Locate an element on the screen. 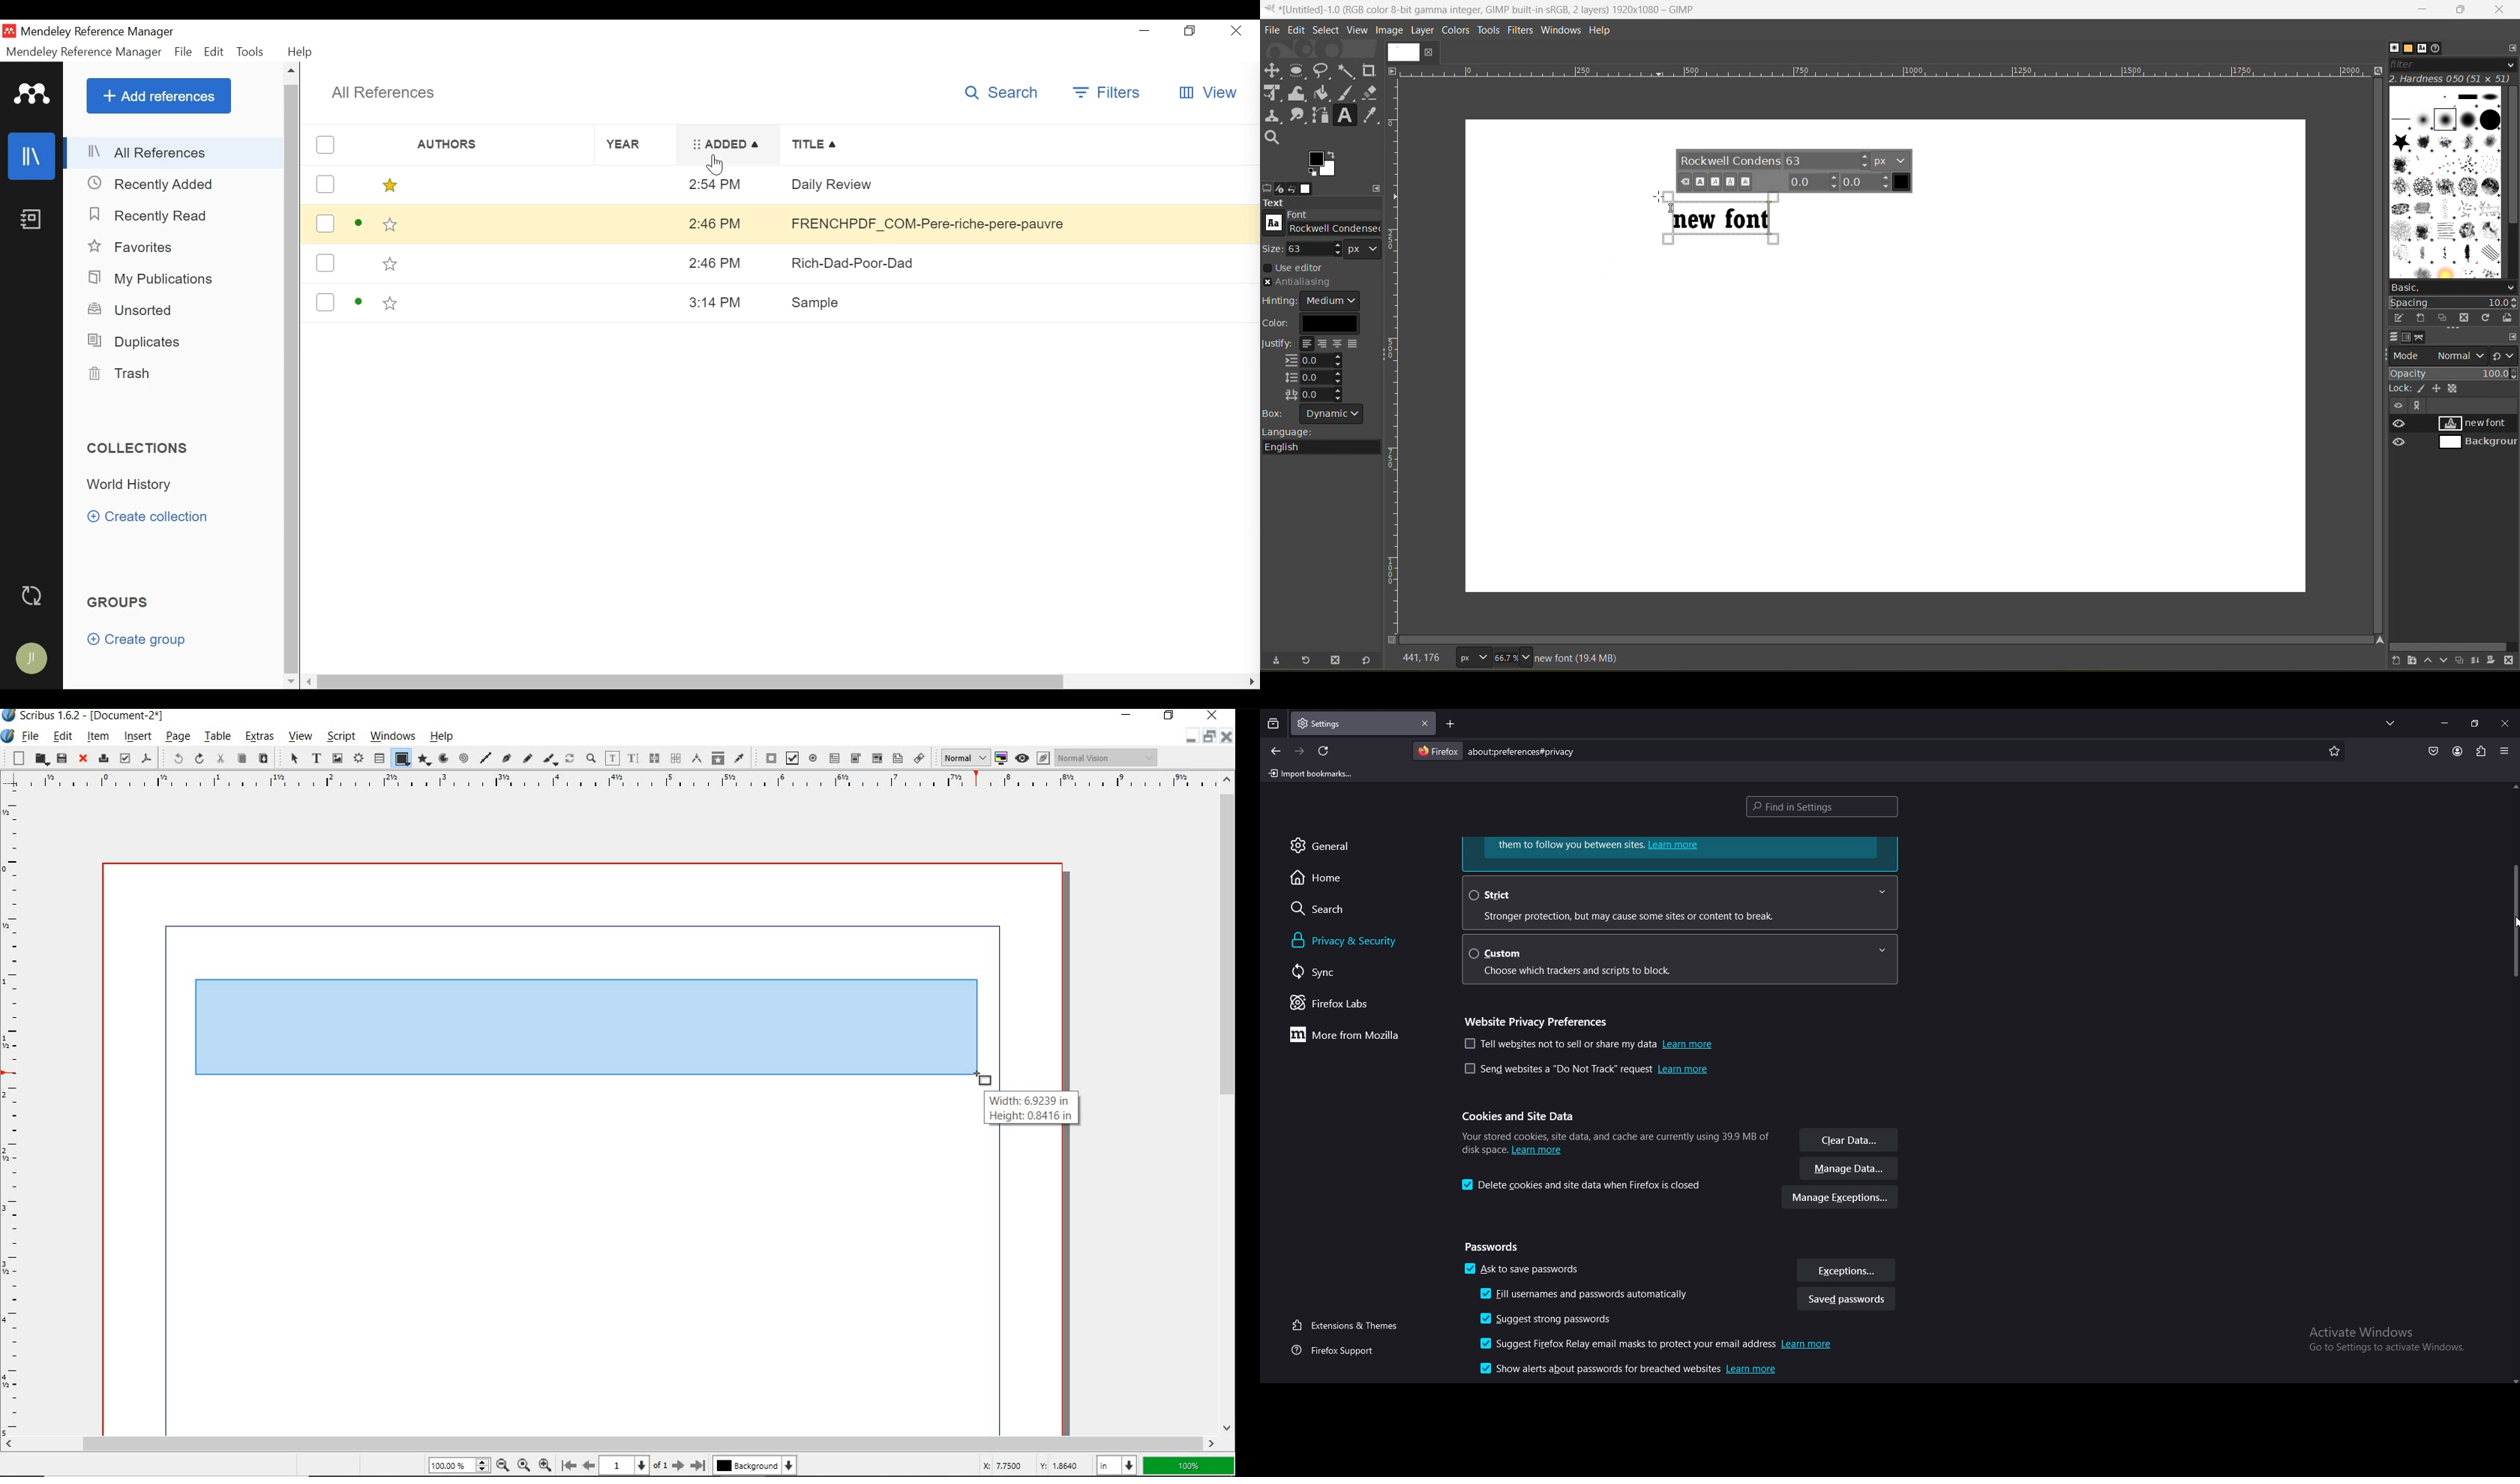 This screenshot has height=1484, width=2520. paste is located at coordinates (263, 758).